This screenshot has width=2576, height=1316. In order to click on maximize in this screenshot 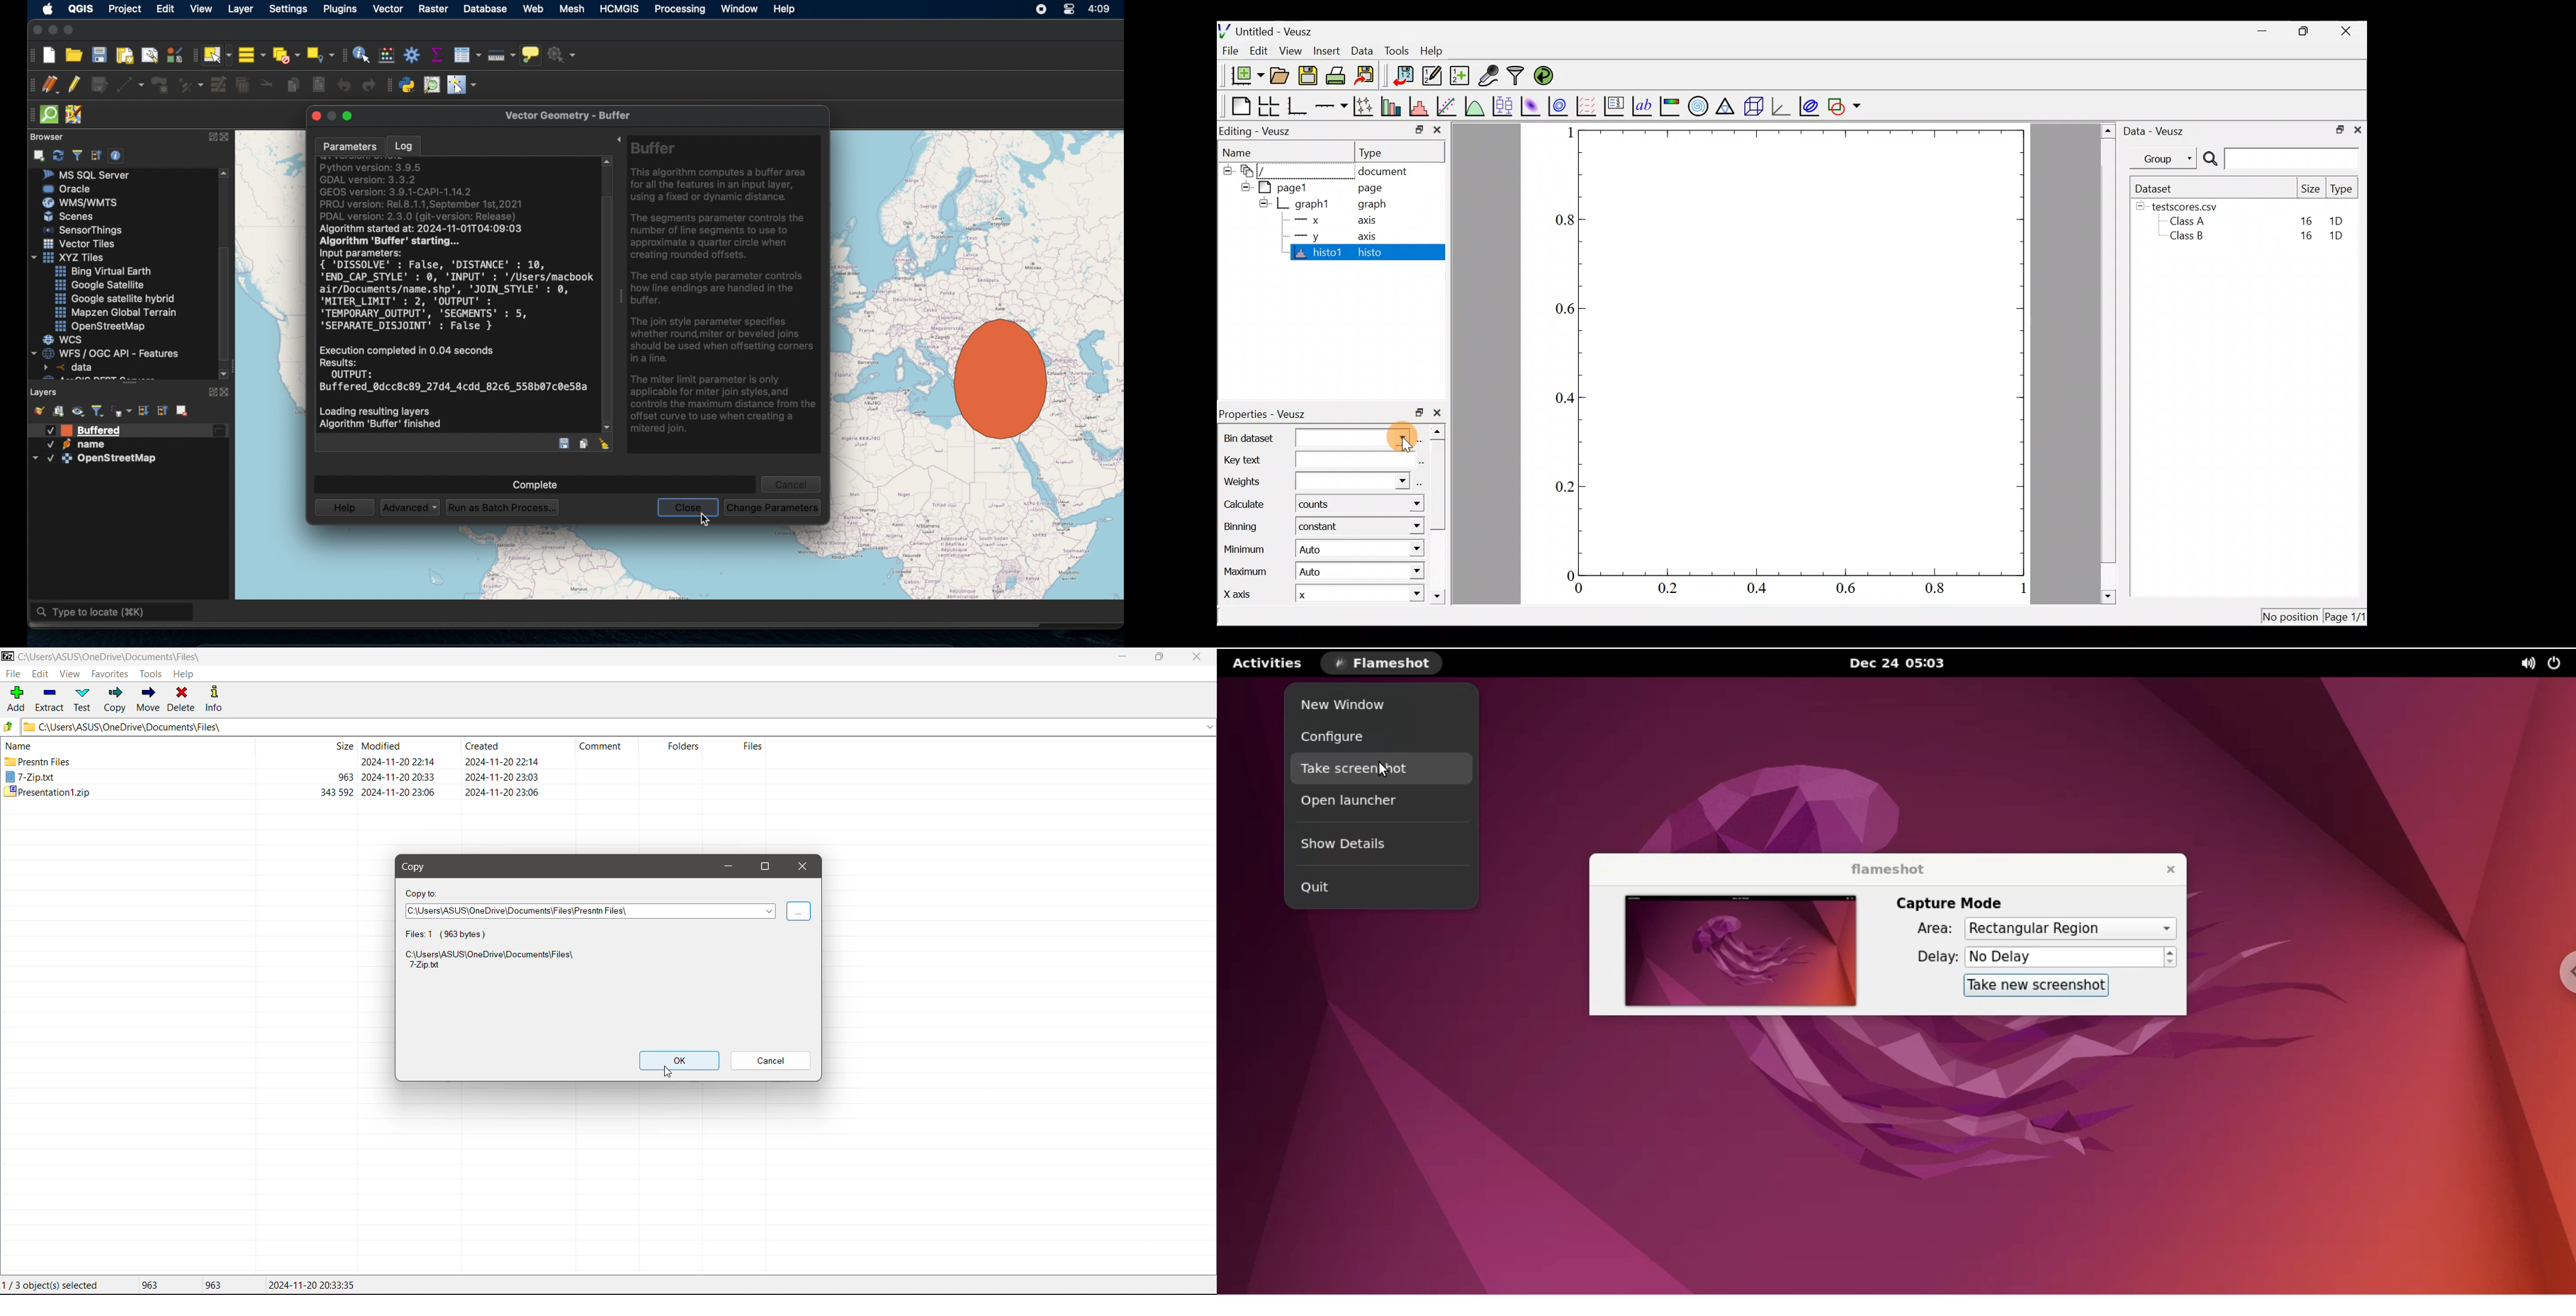, I will do `click(352, 116)`.